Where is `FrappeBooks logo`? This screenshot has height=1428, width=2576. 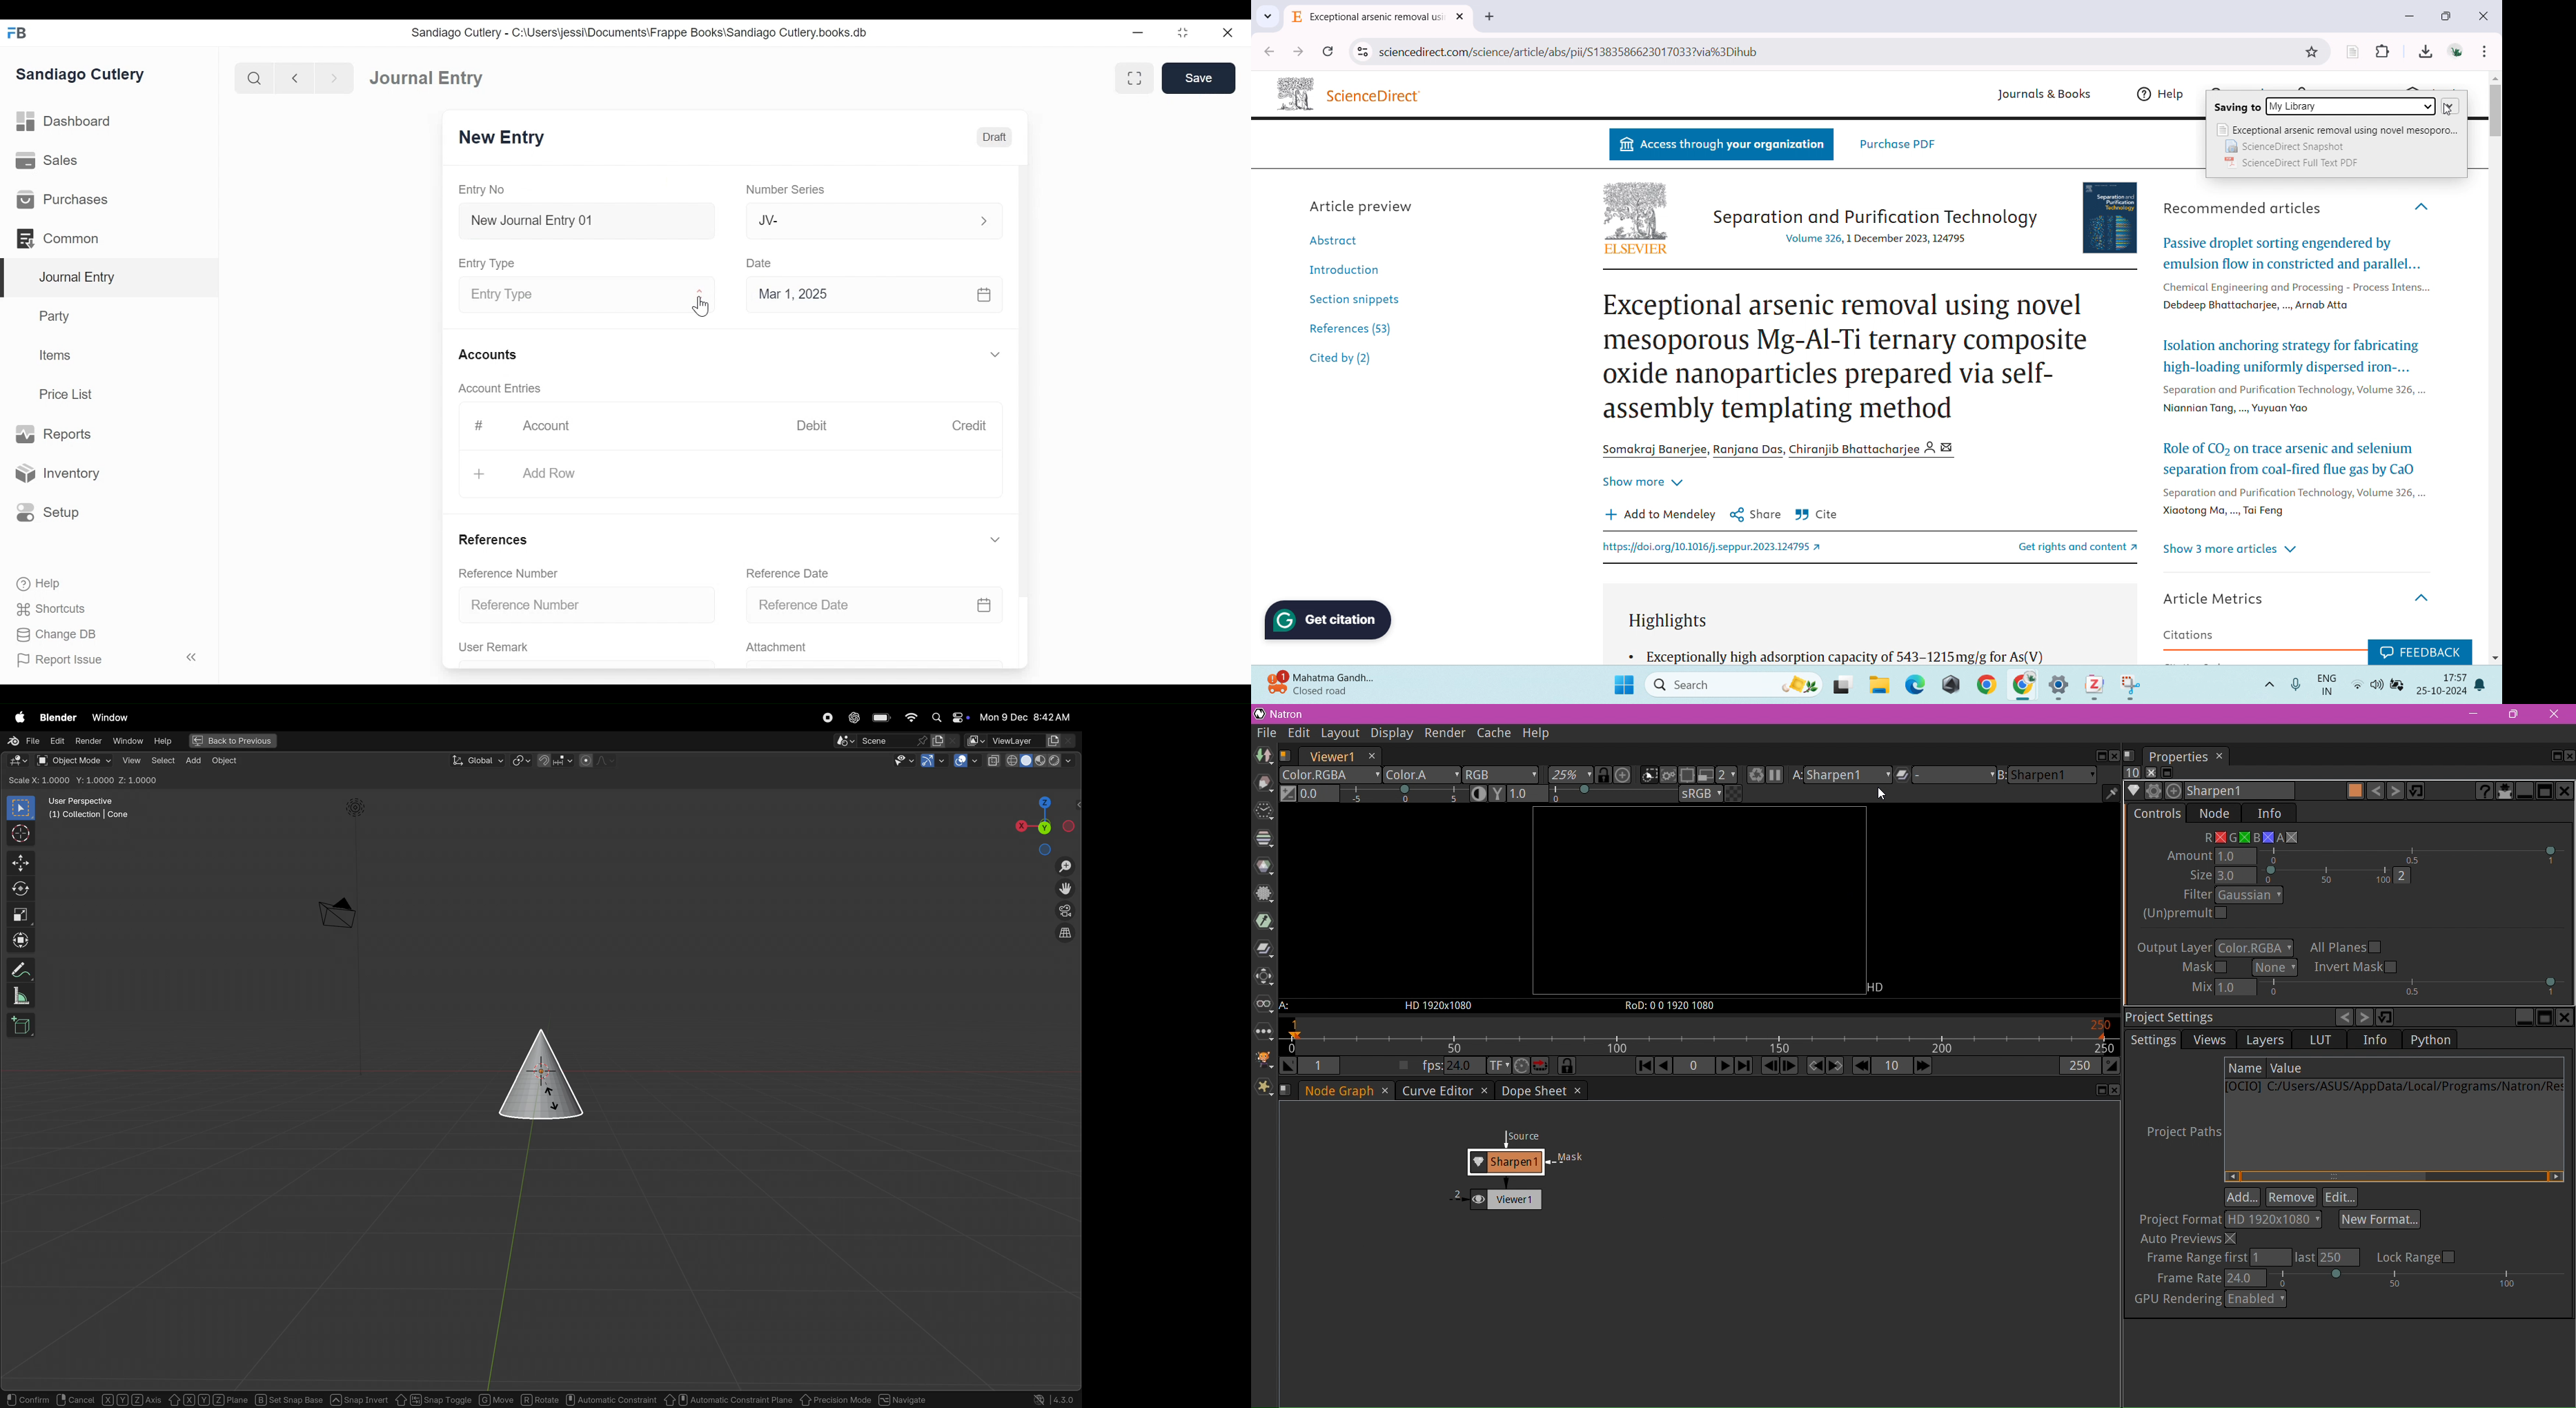
FrappeBooks logo is located at coordinates (16, 33).